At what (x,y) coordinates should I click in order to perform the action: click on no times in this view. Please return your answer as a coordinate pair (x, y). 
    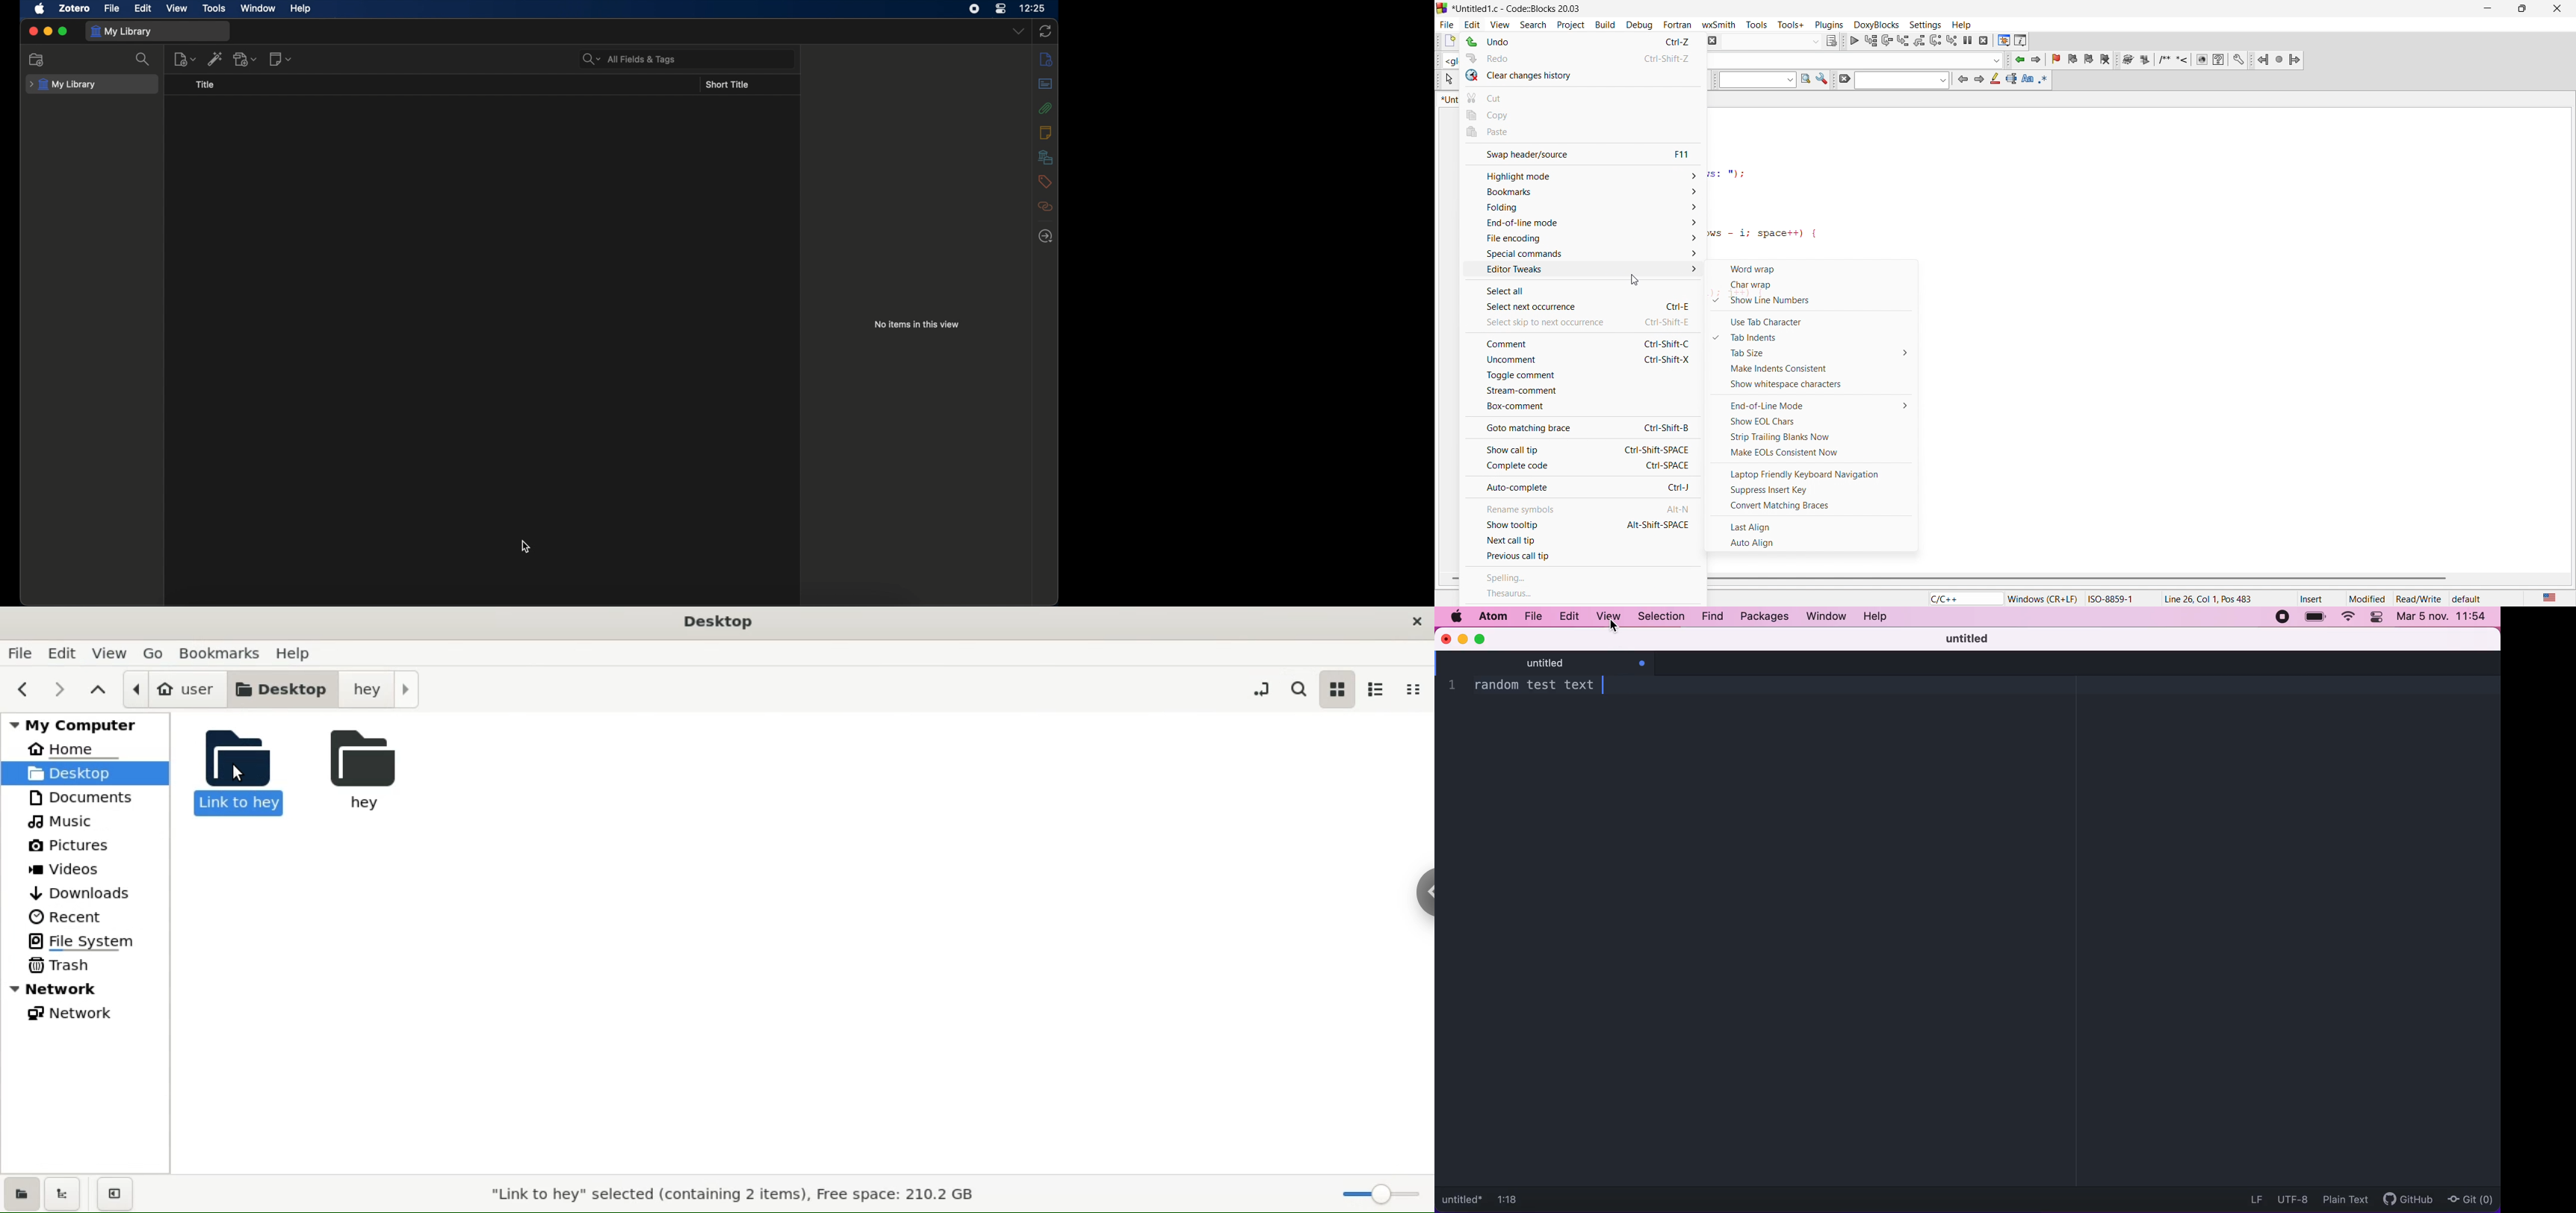
    Looking at the image, I should click on (917, 325).